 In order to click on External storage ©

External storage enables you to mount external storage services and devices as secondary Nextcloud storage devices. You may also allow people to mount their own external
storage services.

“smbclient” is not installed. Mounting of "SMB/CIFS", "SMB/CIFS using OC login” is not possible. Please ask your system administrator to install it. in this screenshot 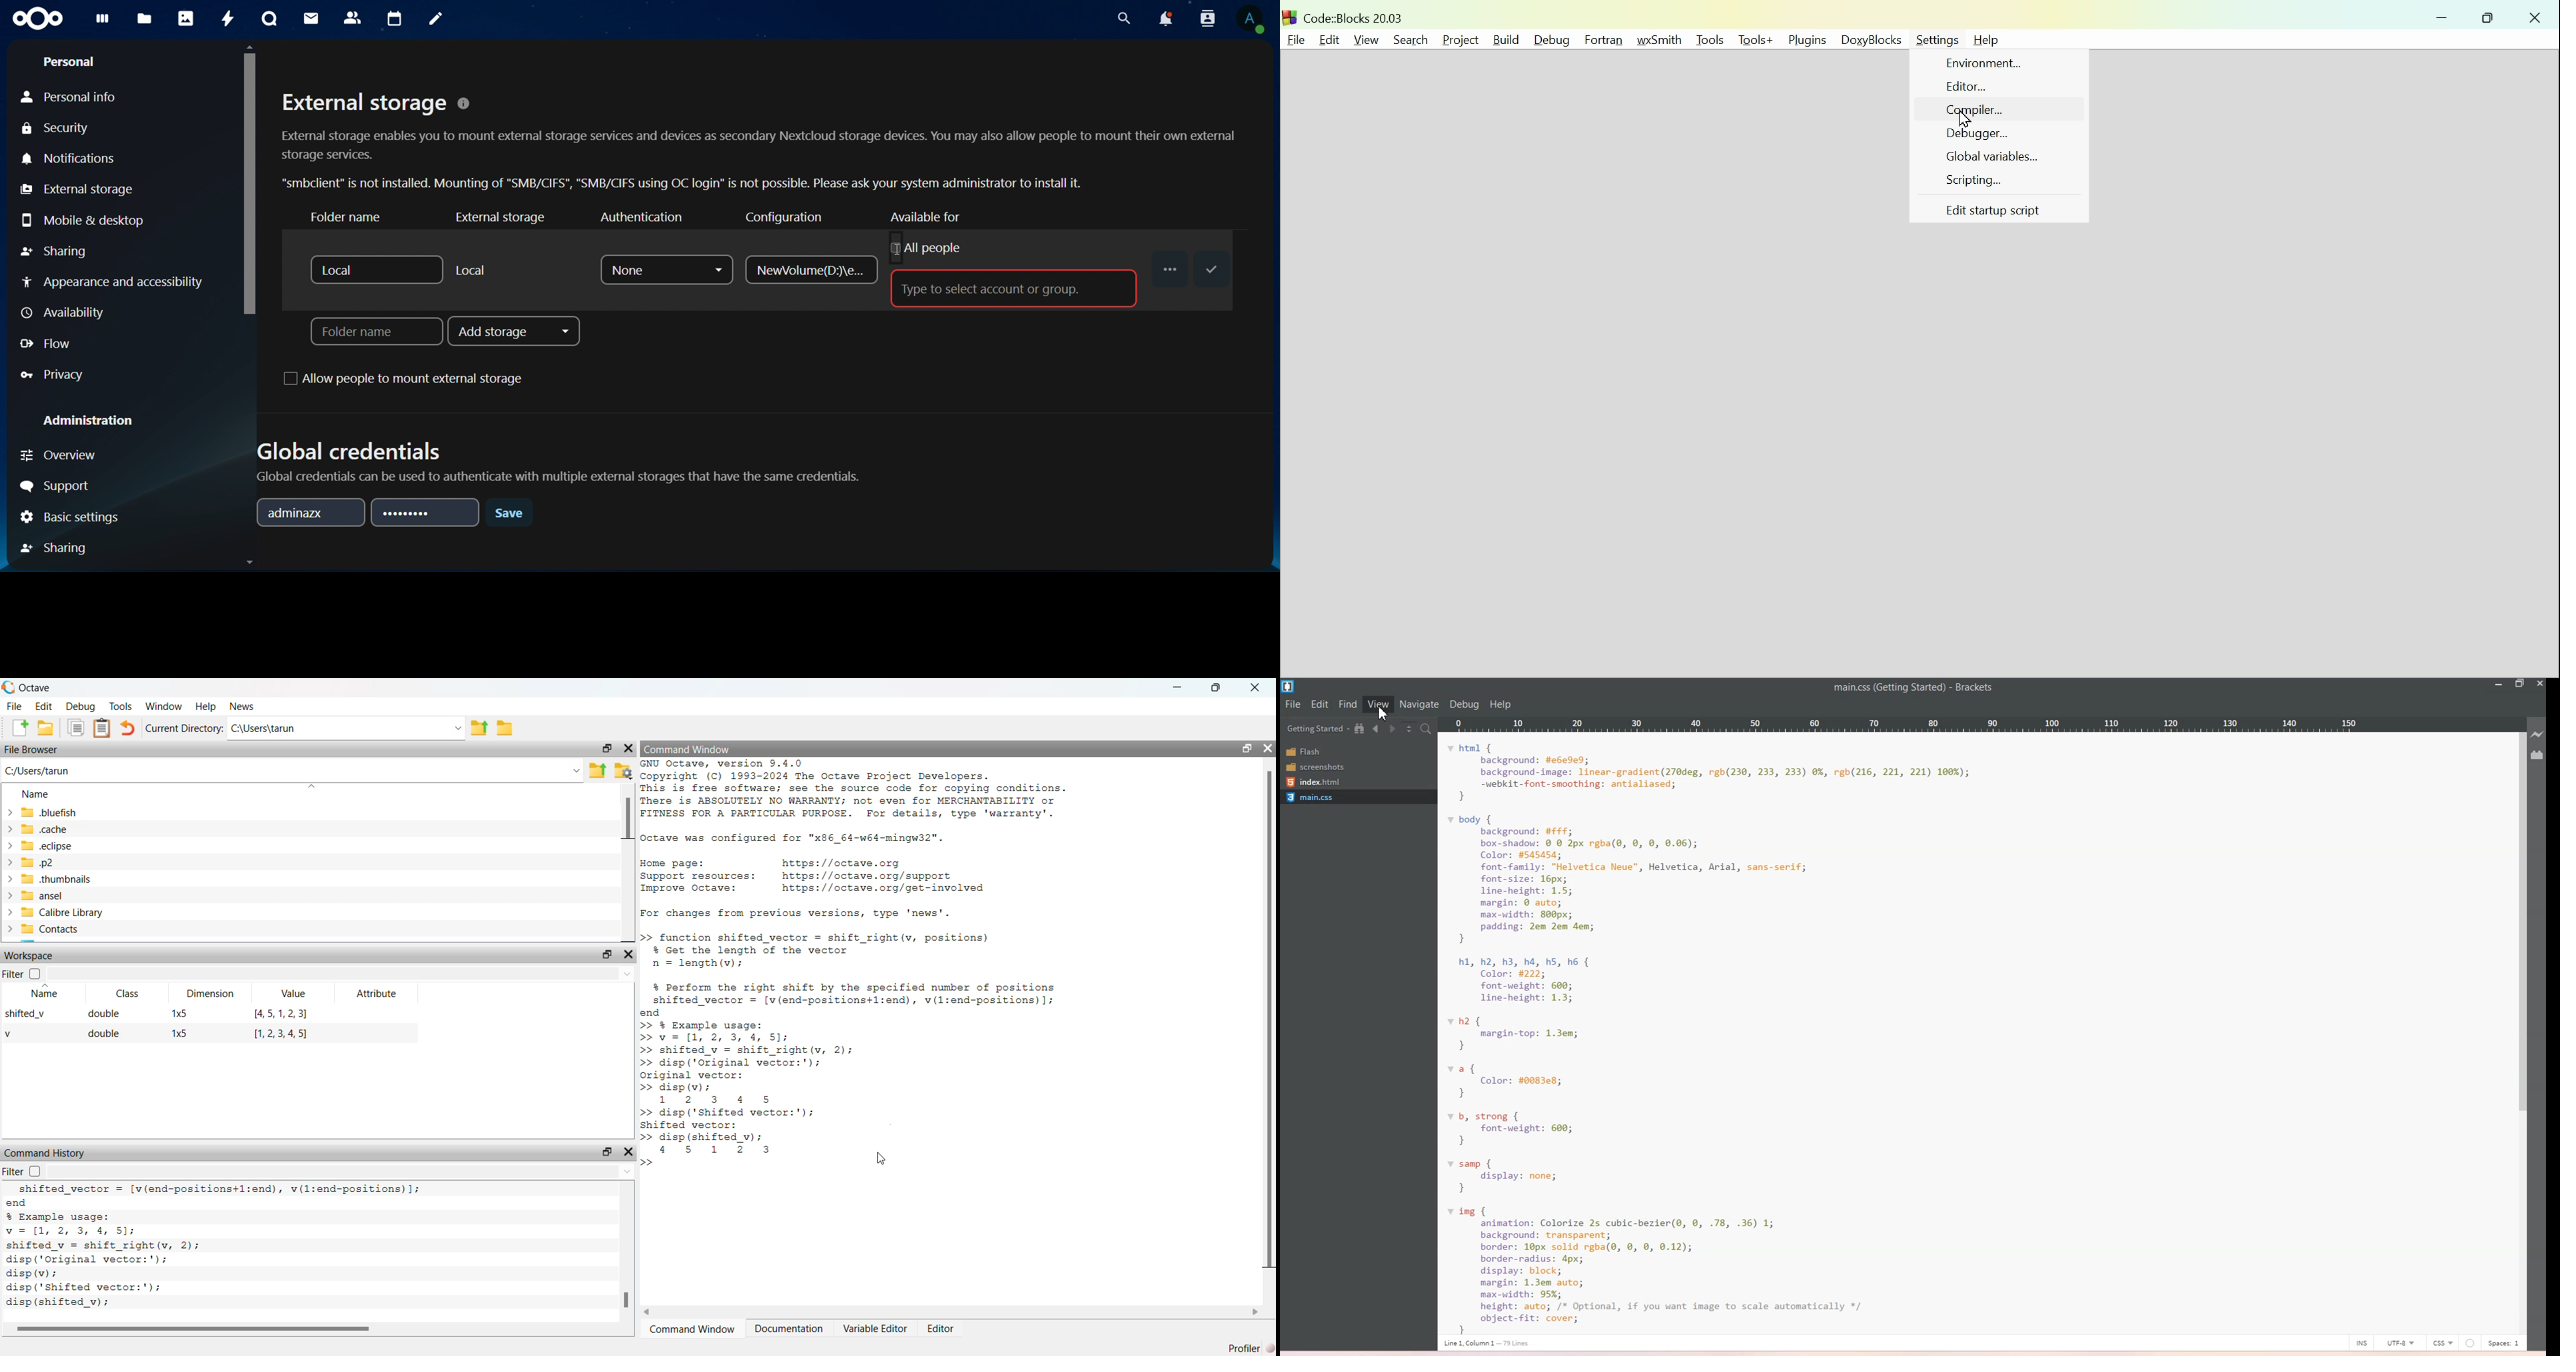, I will do `click(759, 139)`.